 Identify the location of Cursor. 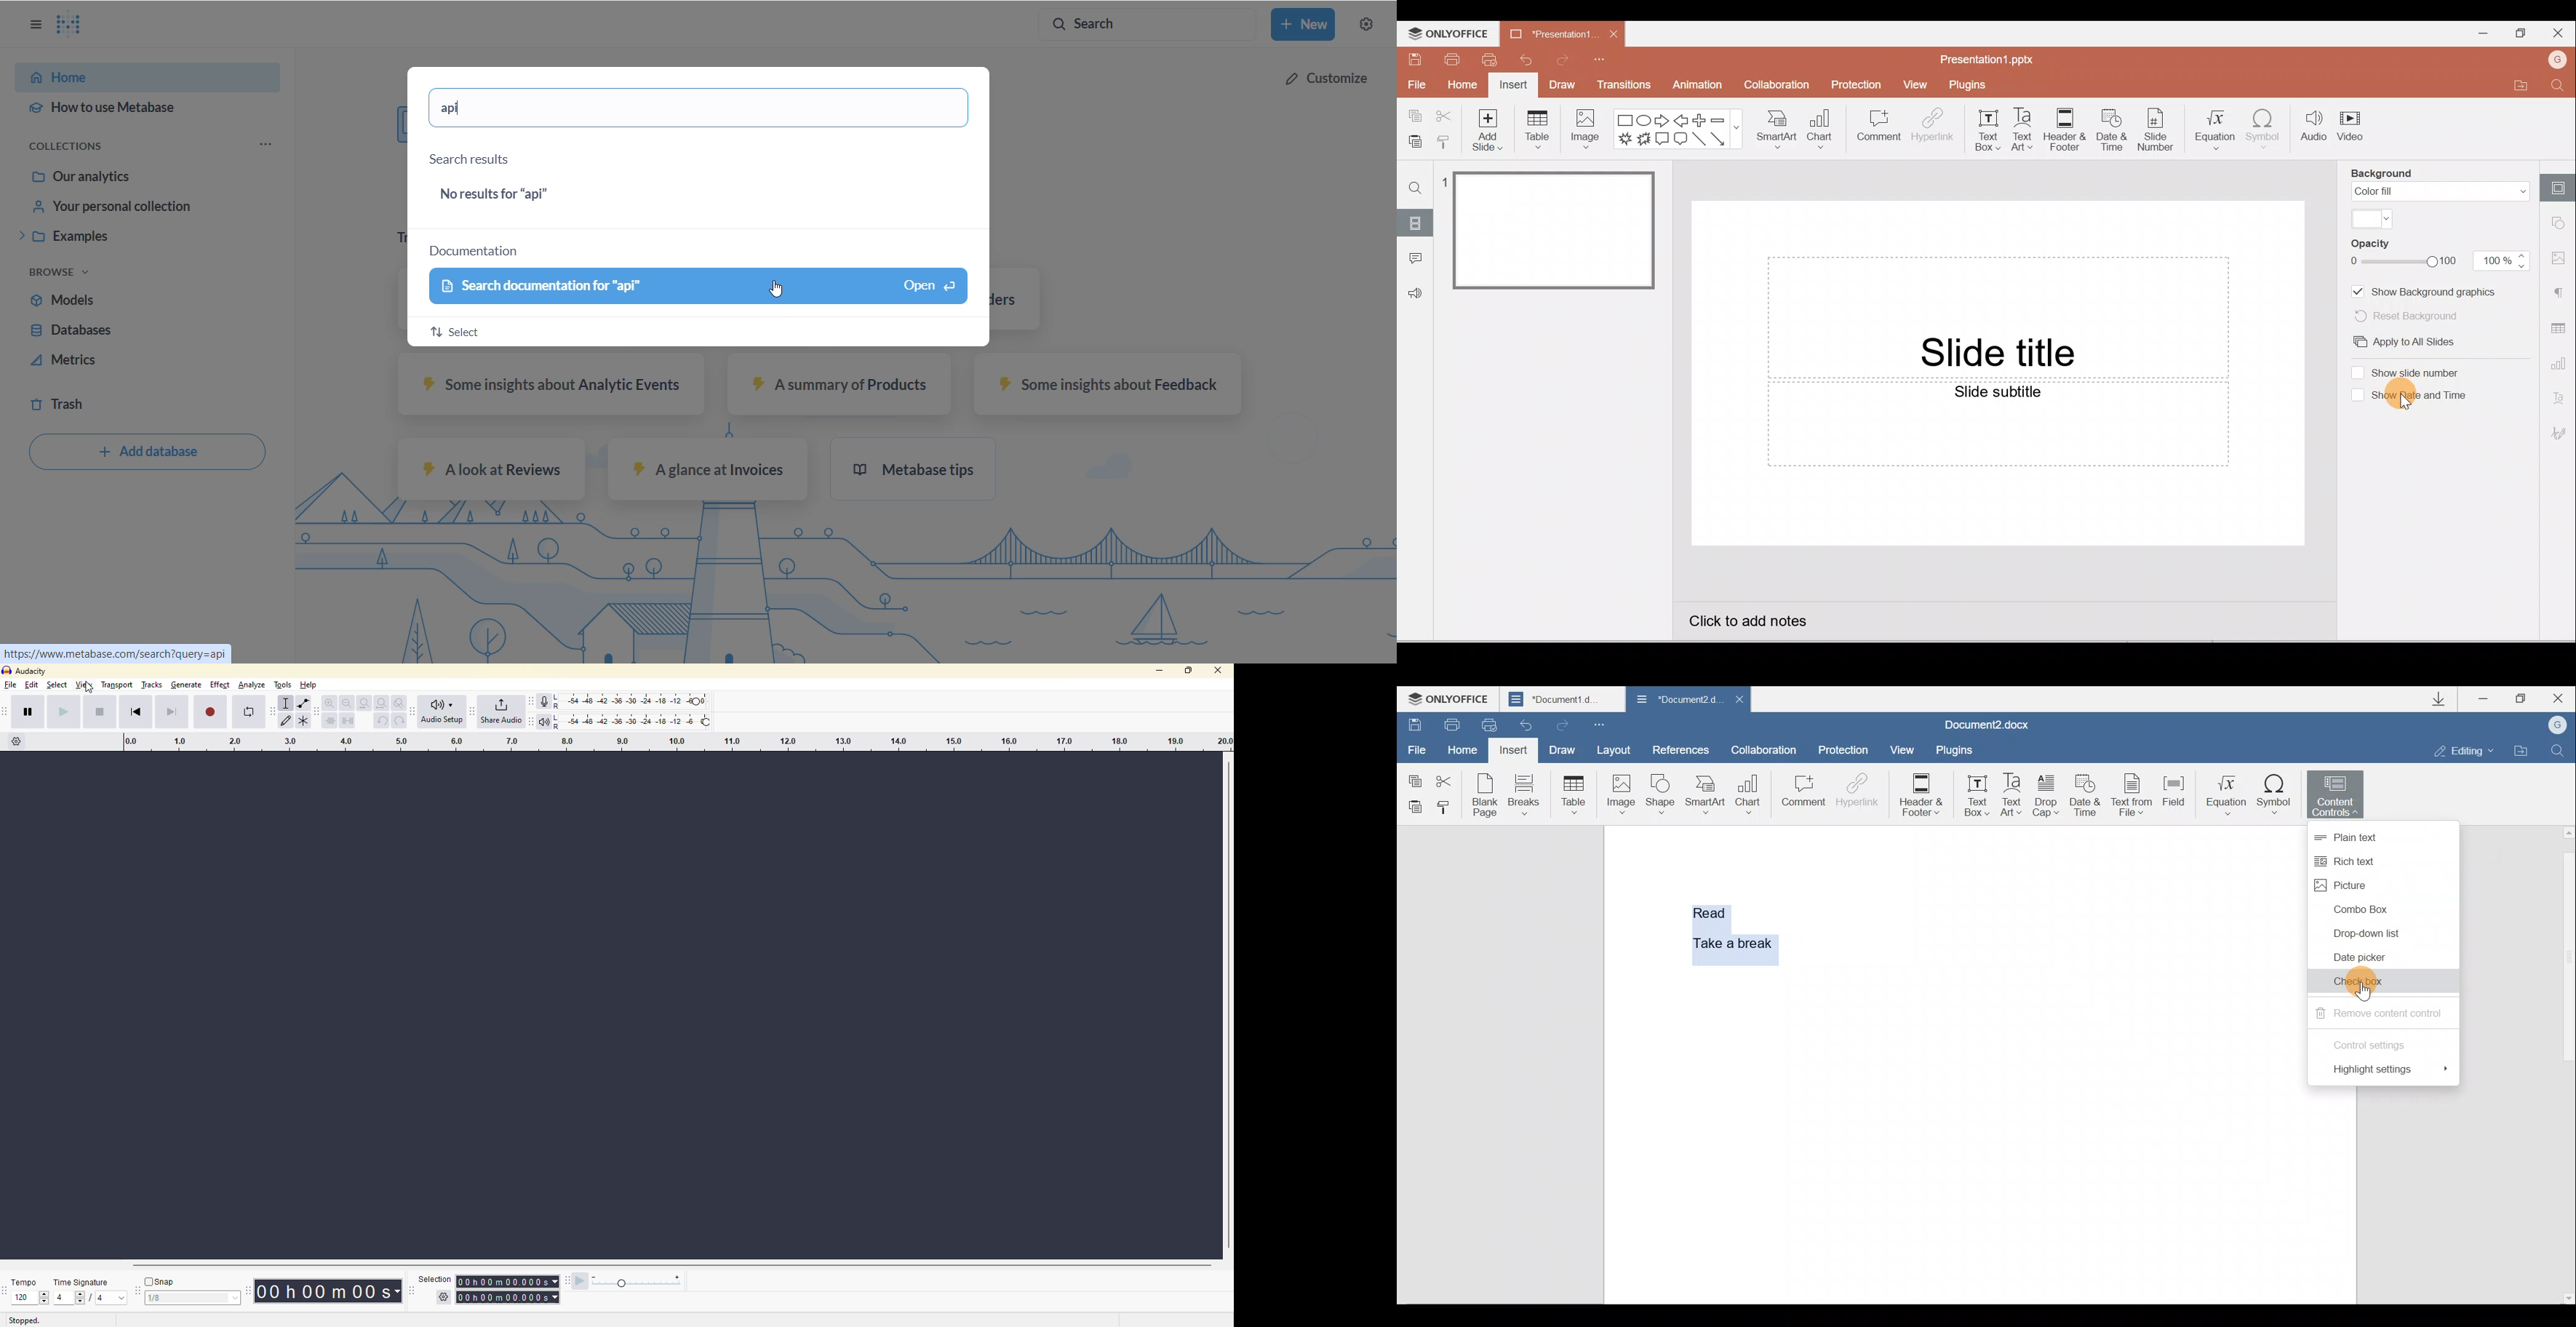
(2405, 401).